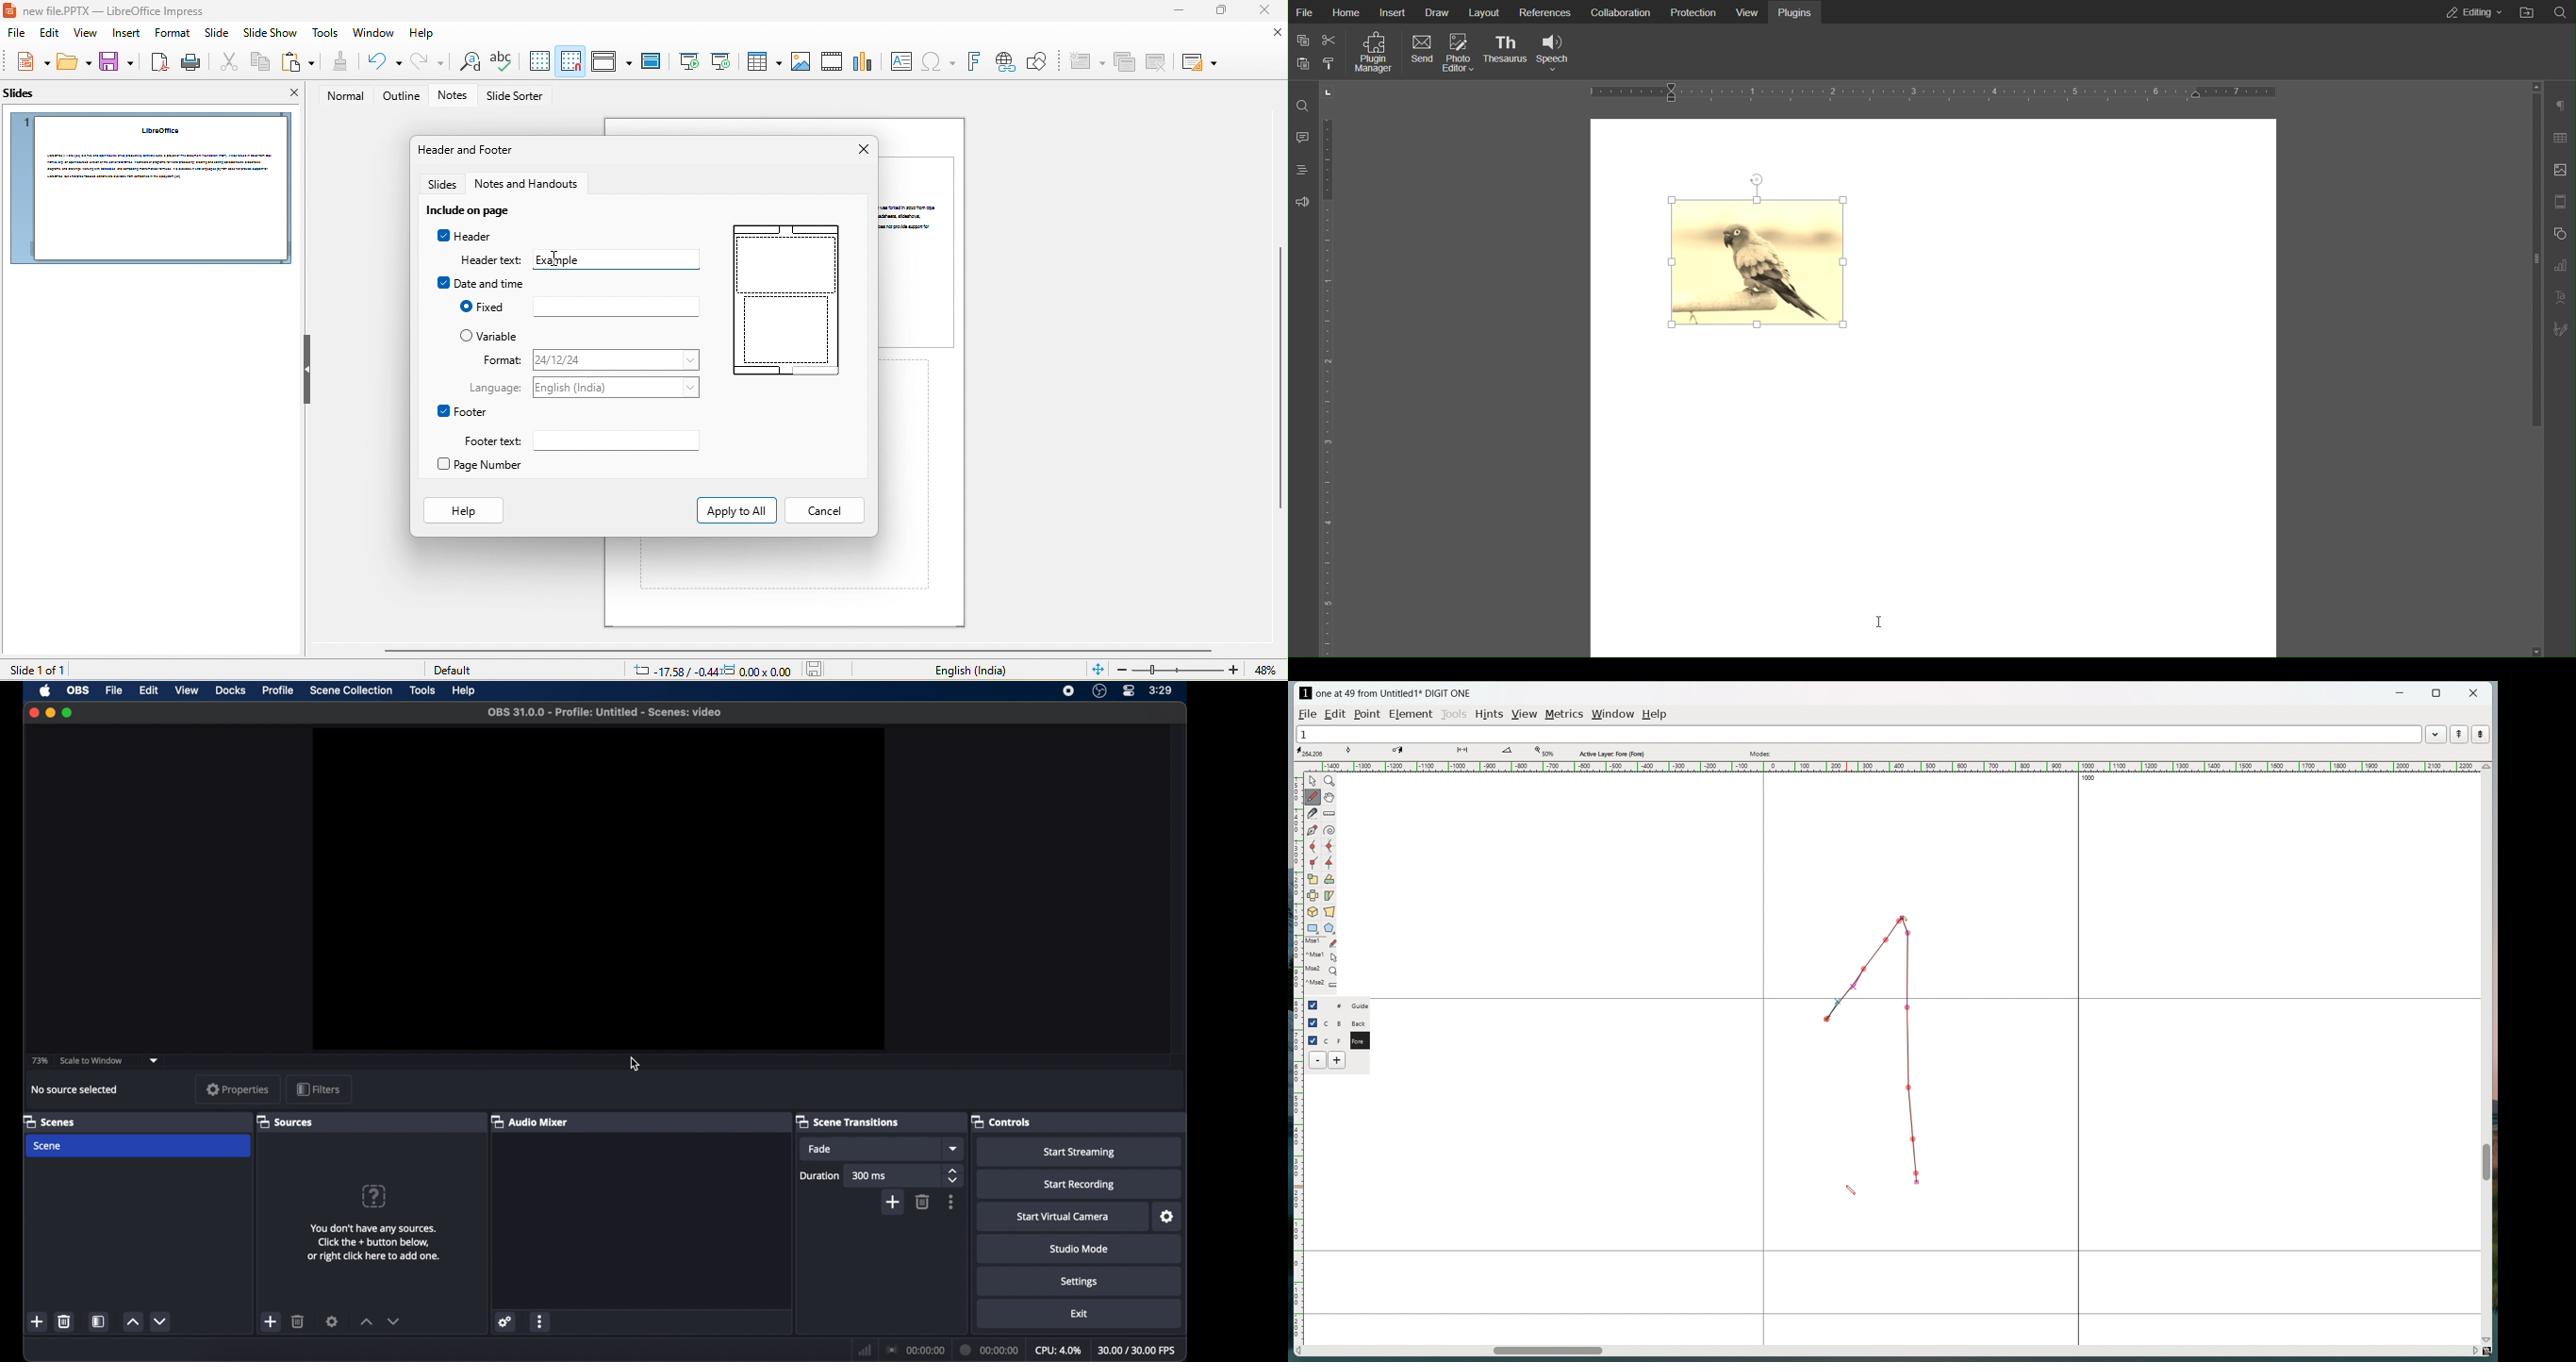 This screenshot has height=1372, width=2576. What do you see at coordinates (1303, 102) in the screenshot?
I see `Search` at bounding box center [1303, 102].